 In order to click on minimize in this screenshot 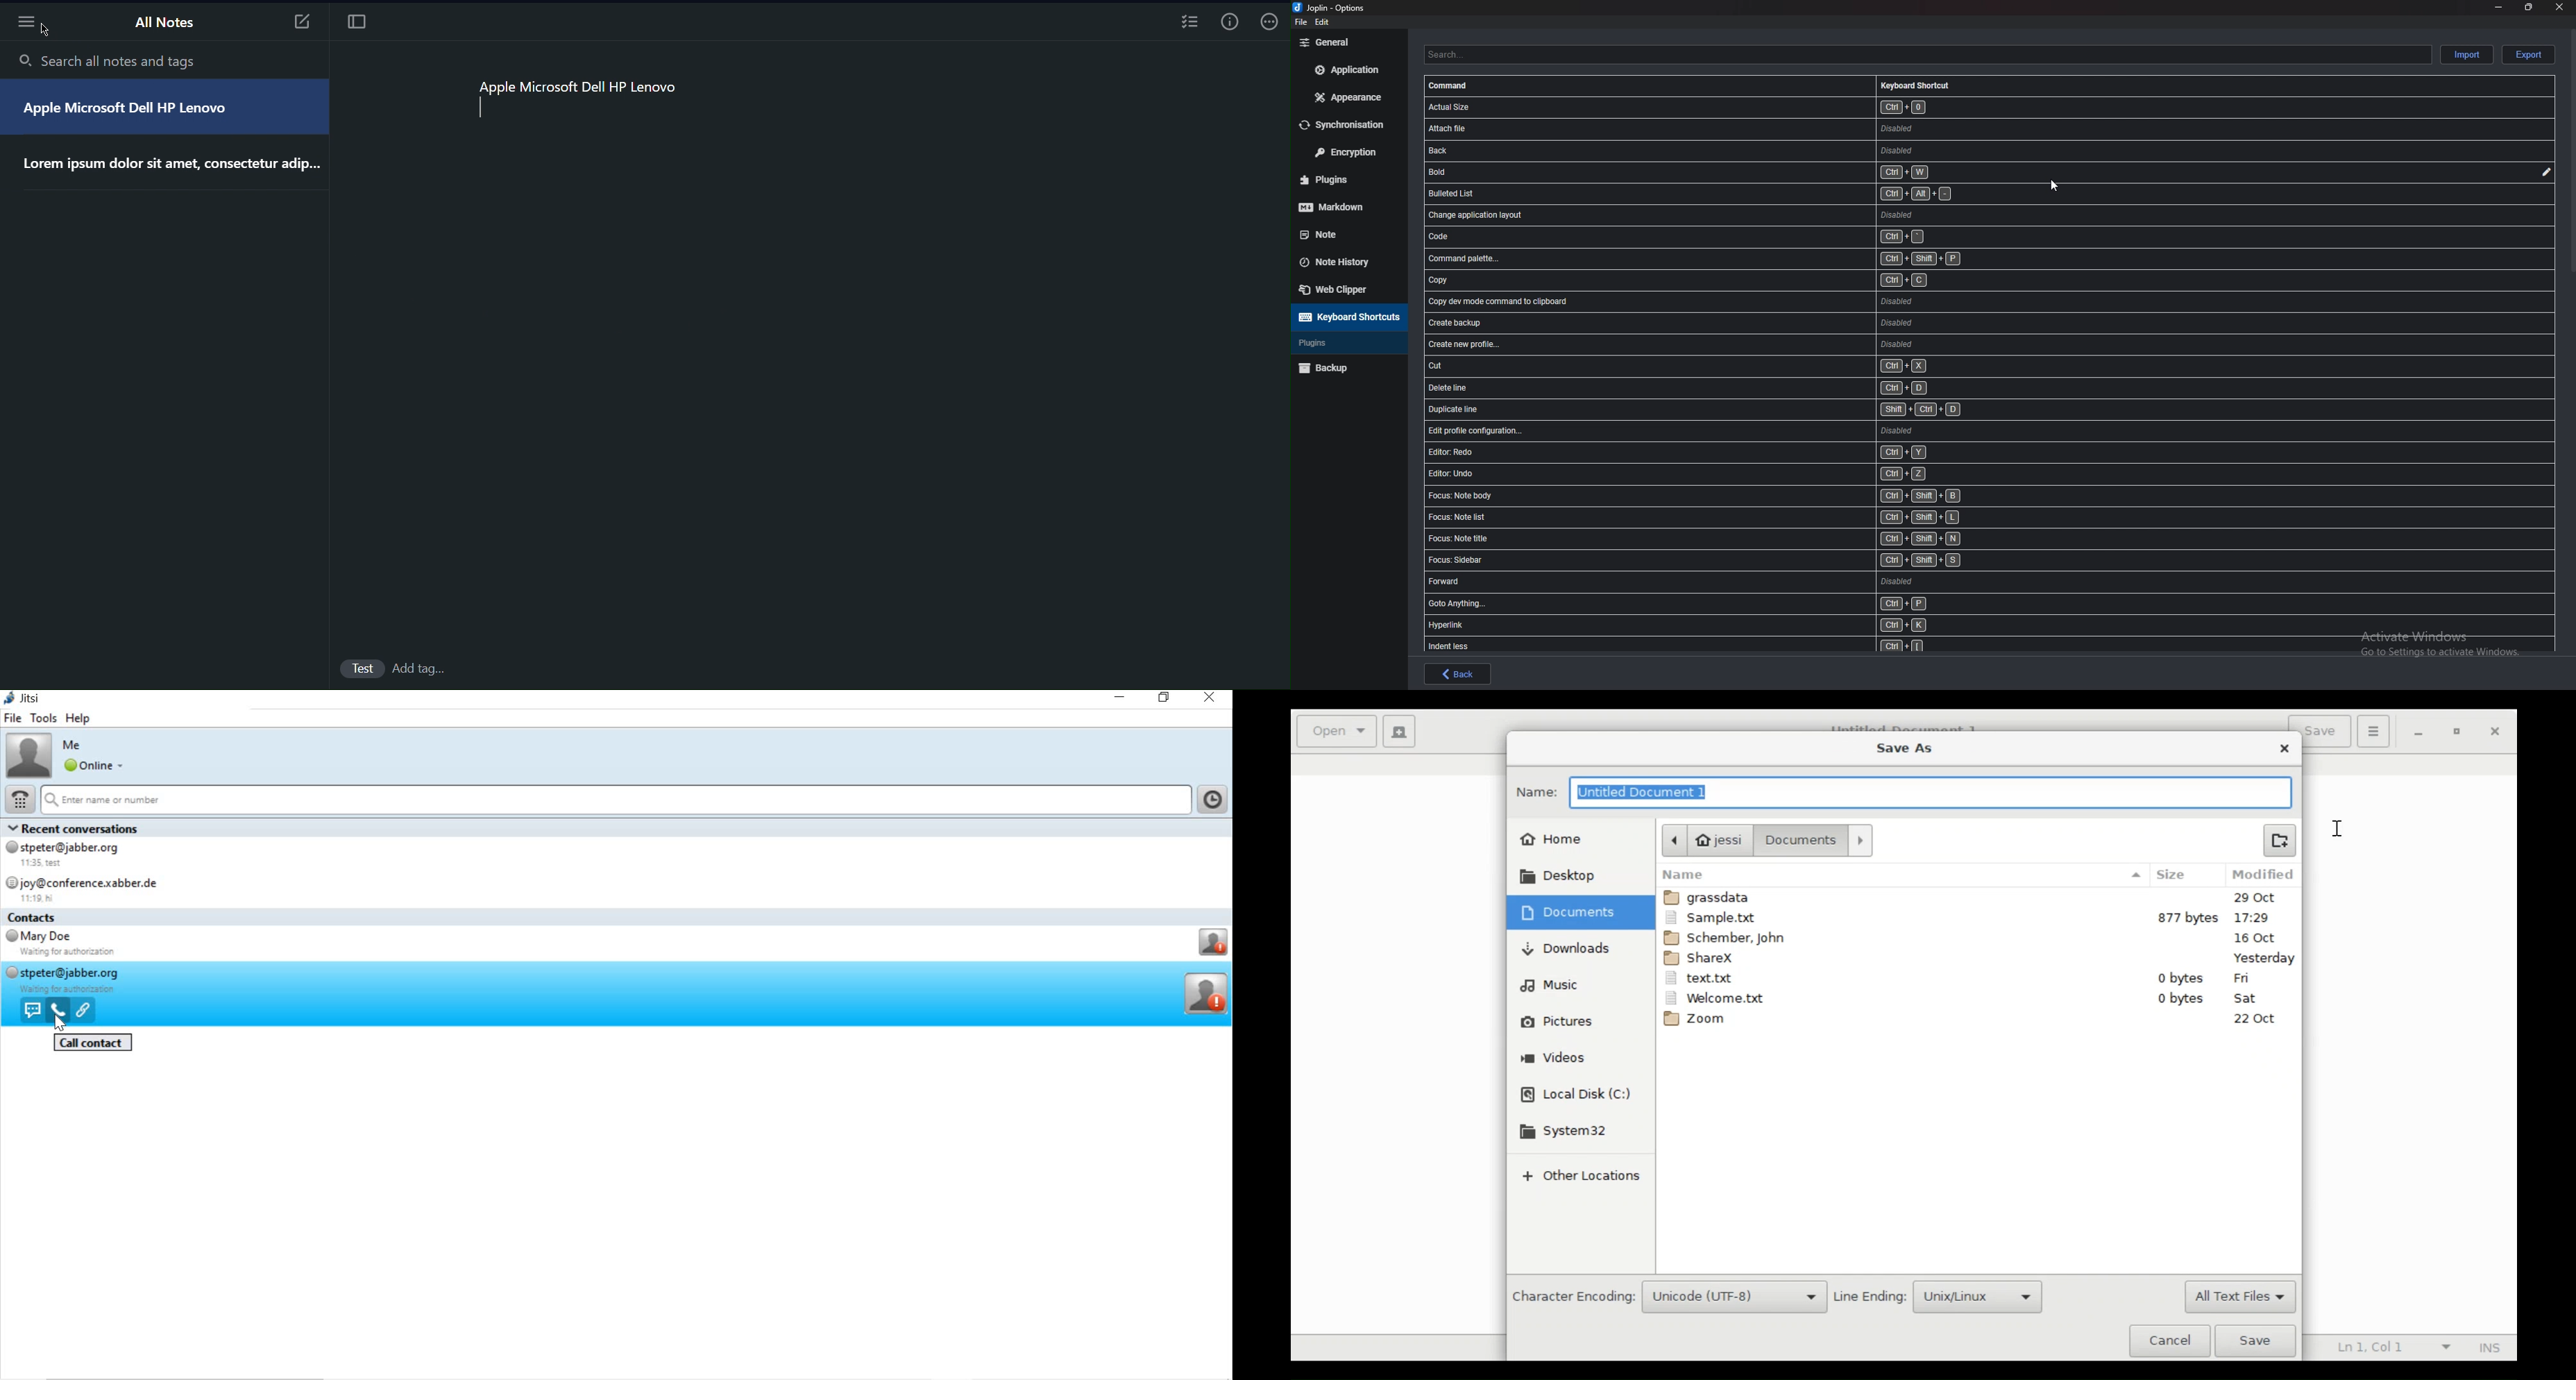, I will do `click(1118, 699)`.